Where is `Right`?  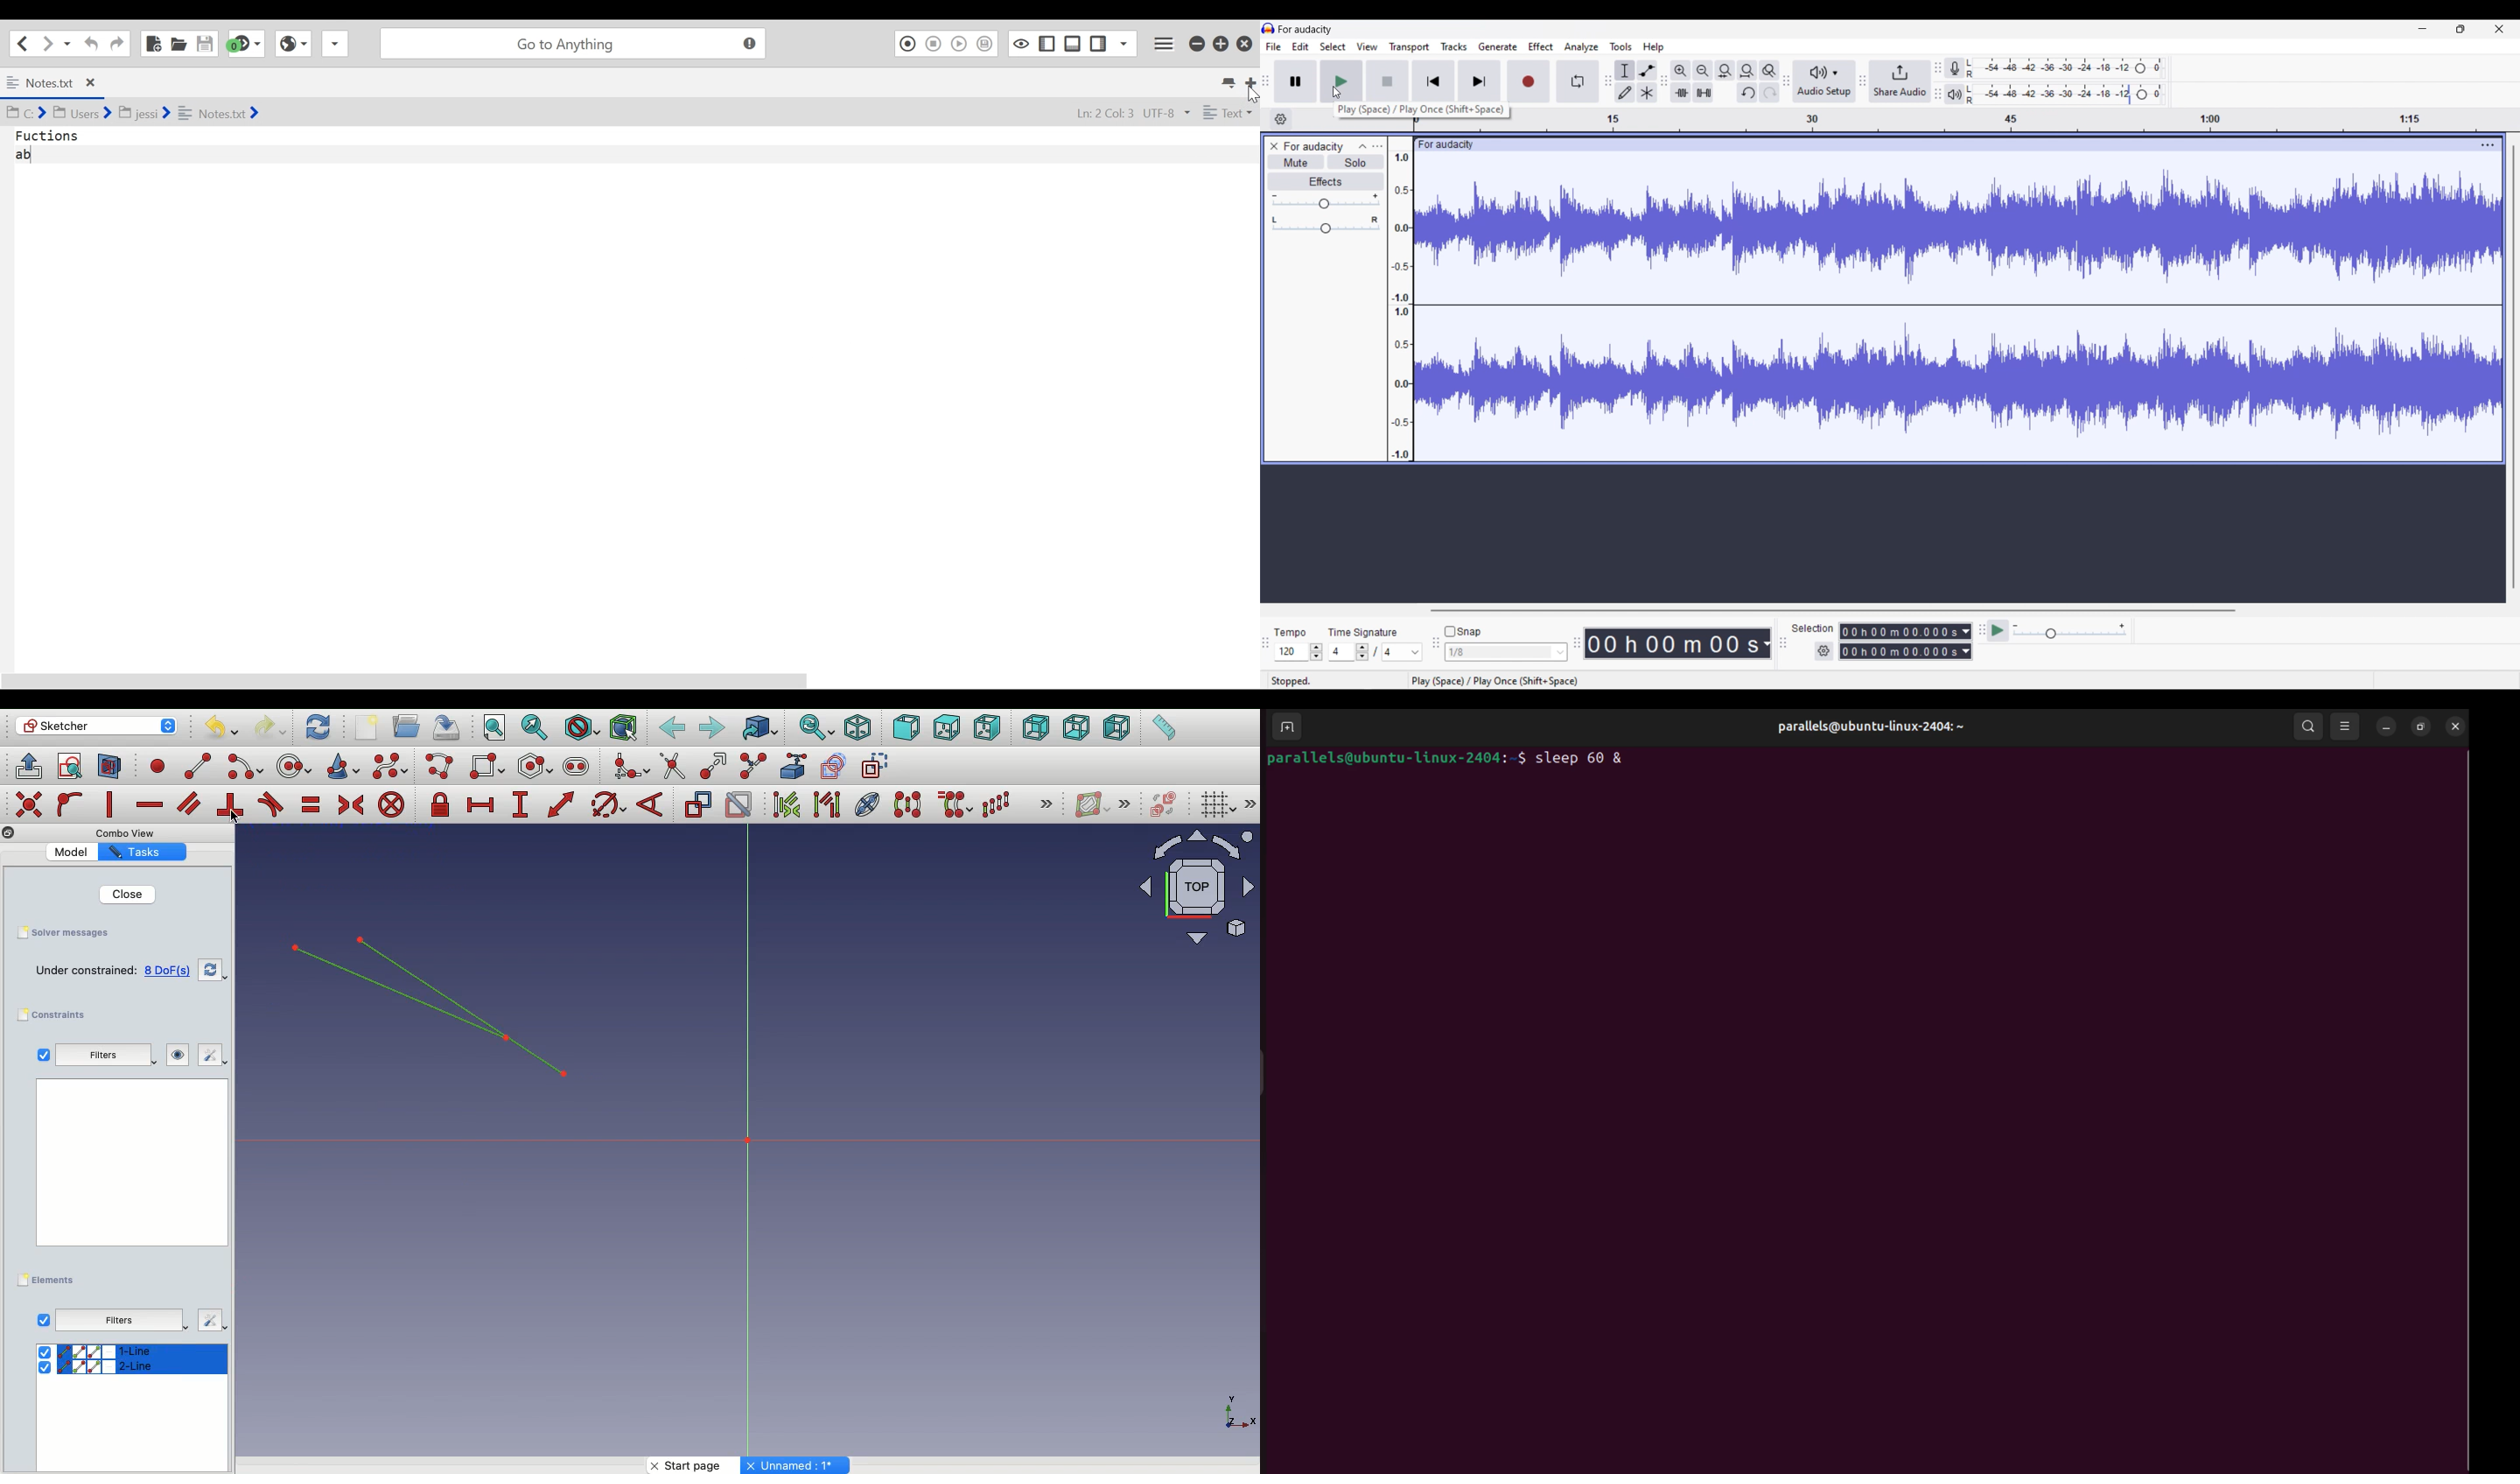 Right is located at coordinates (988, 729).